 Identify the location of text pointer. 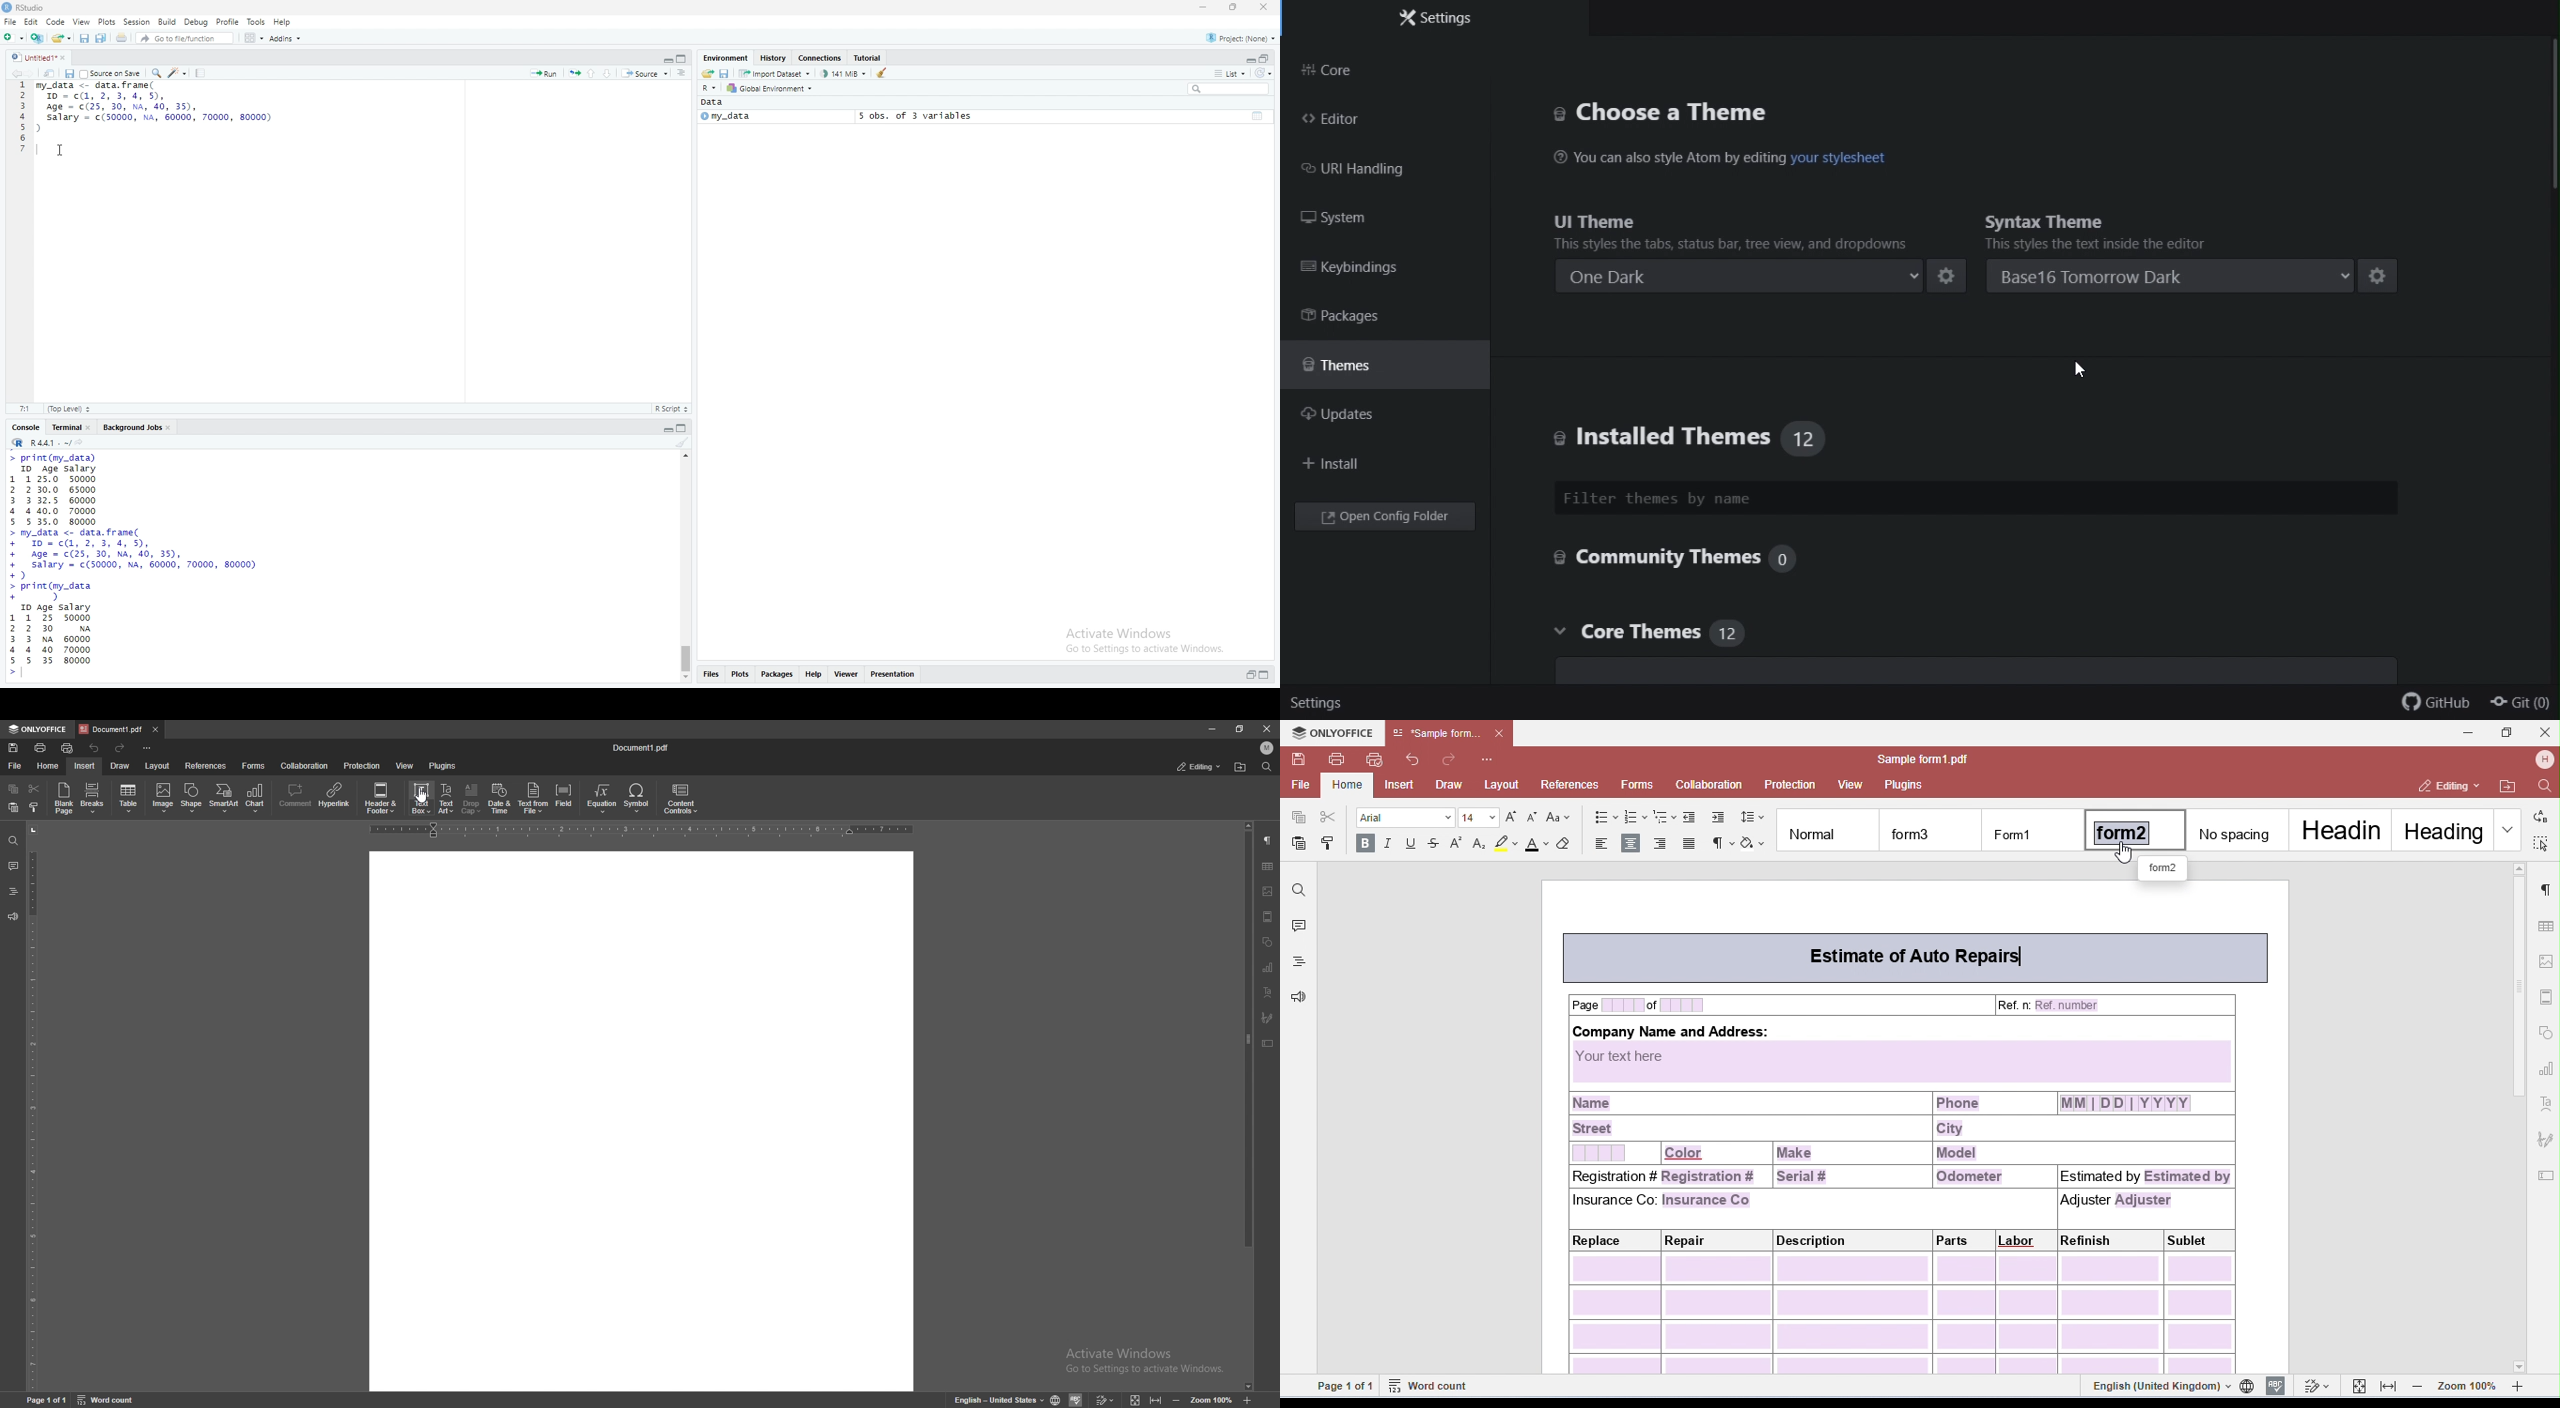
(25, 675).